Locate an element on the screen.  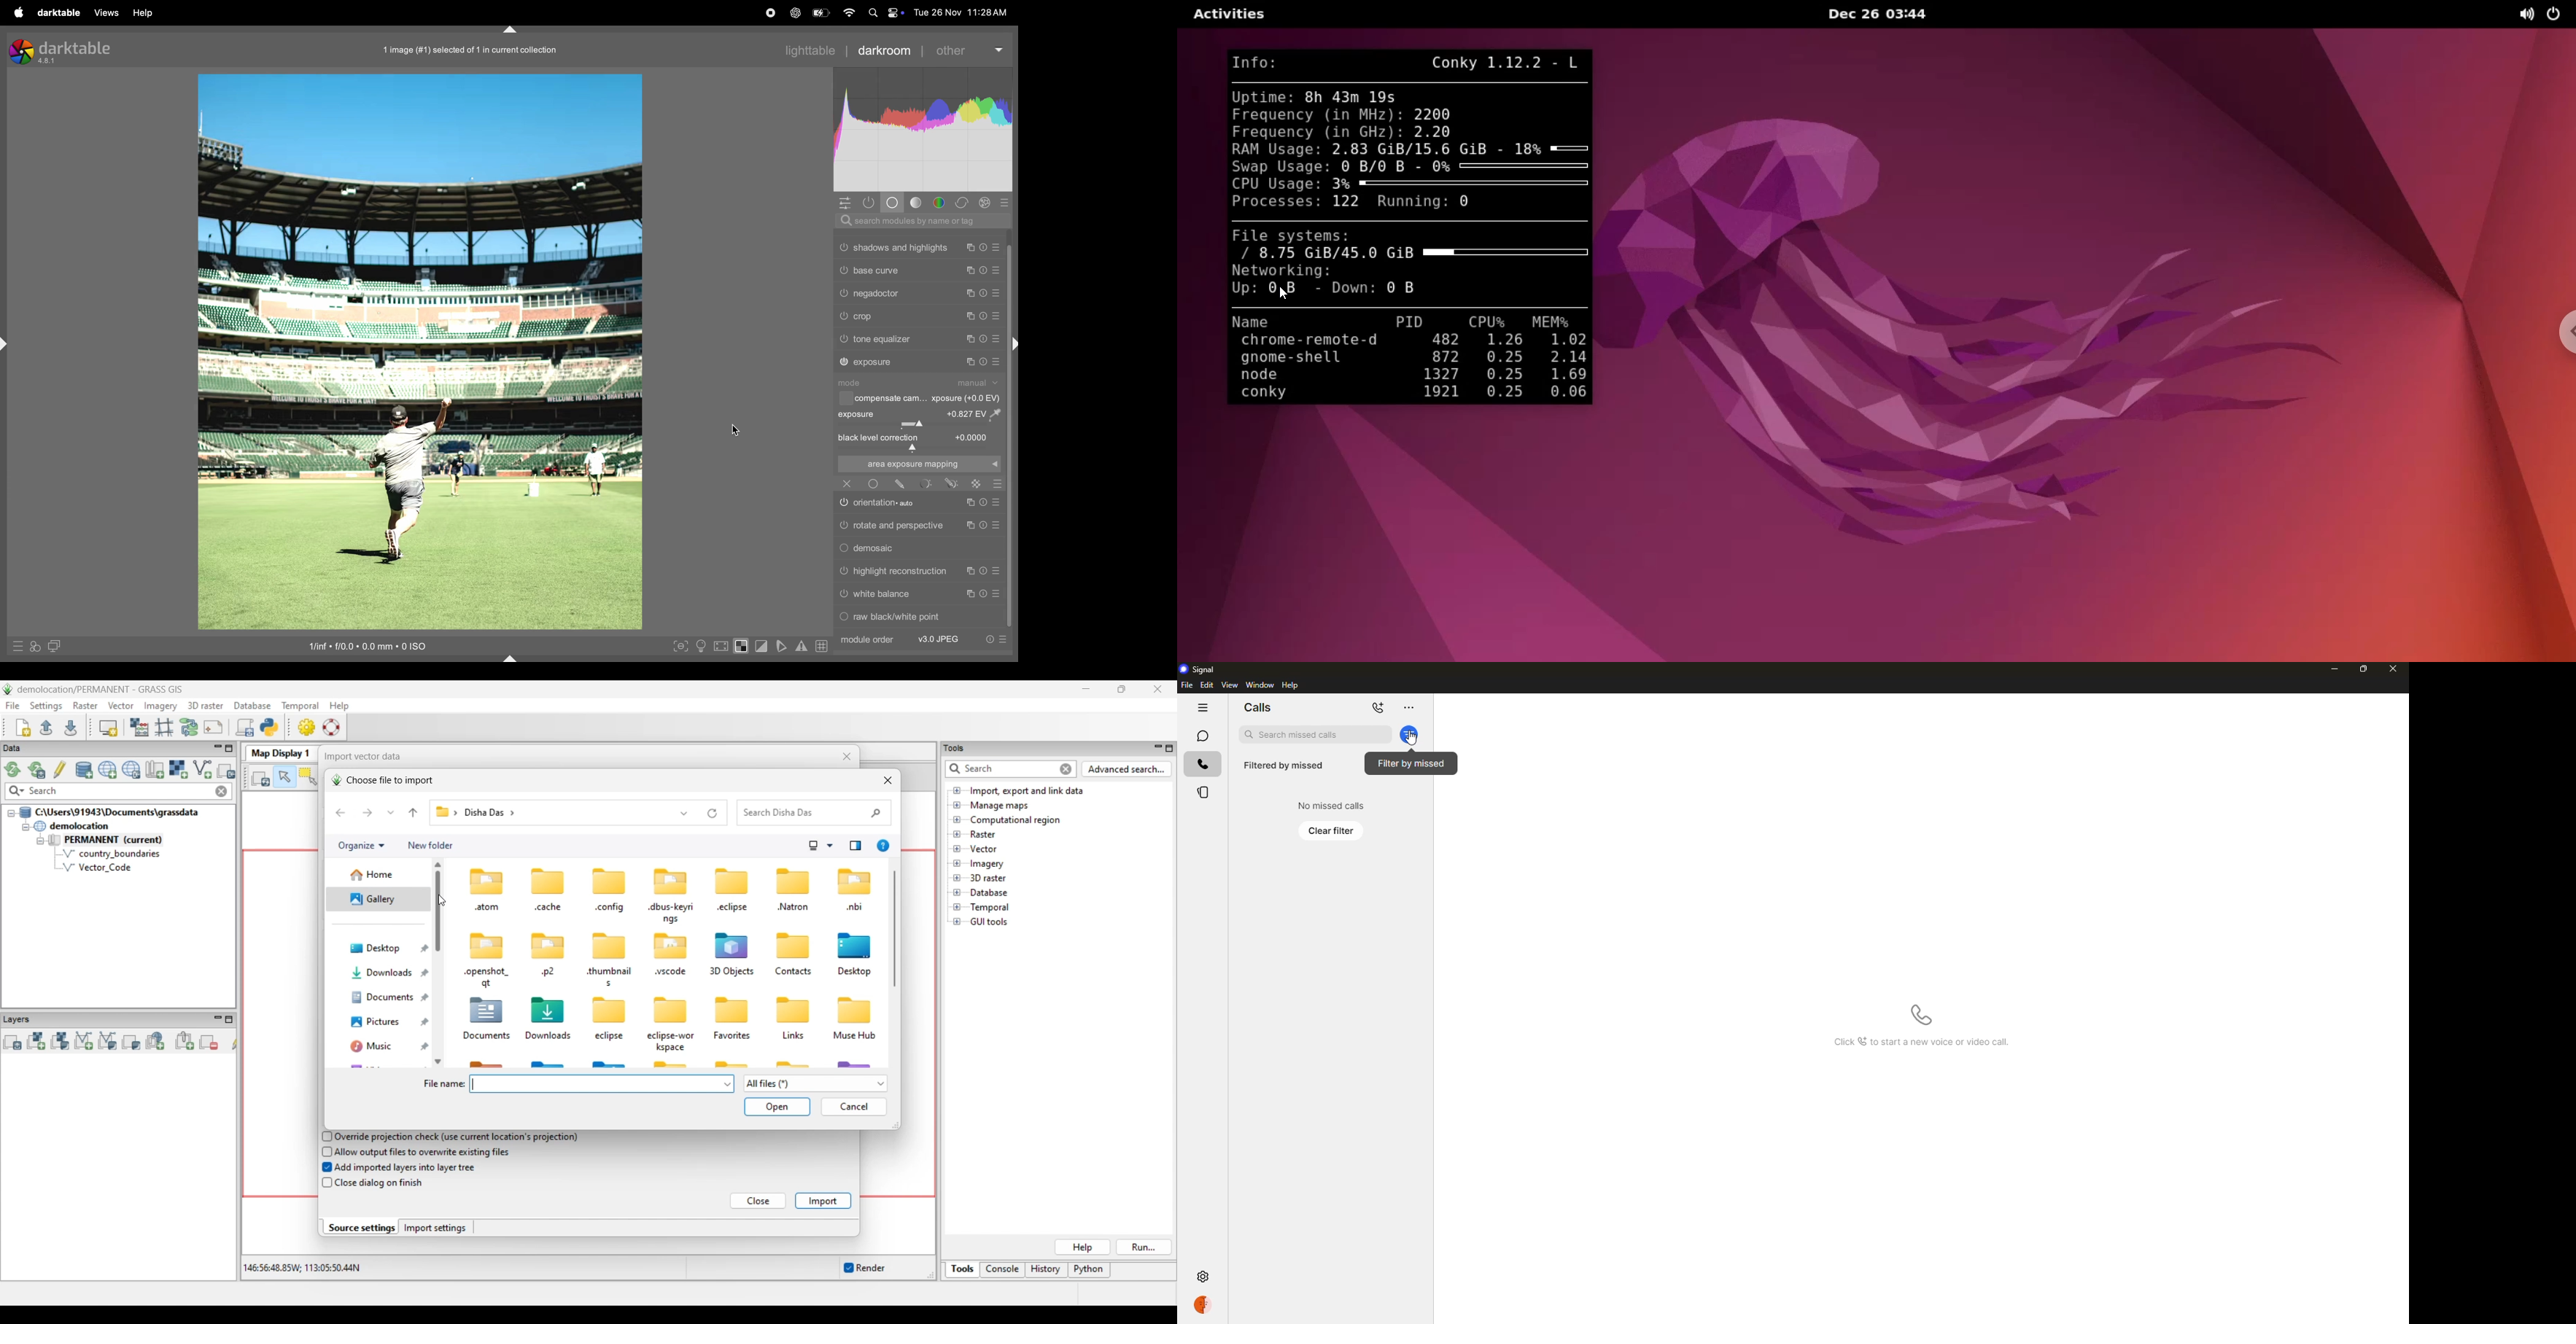
cursor is located at coordinates (735, 431).